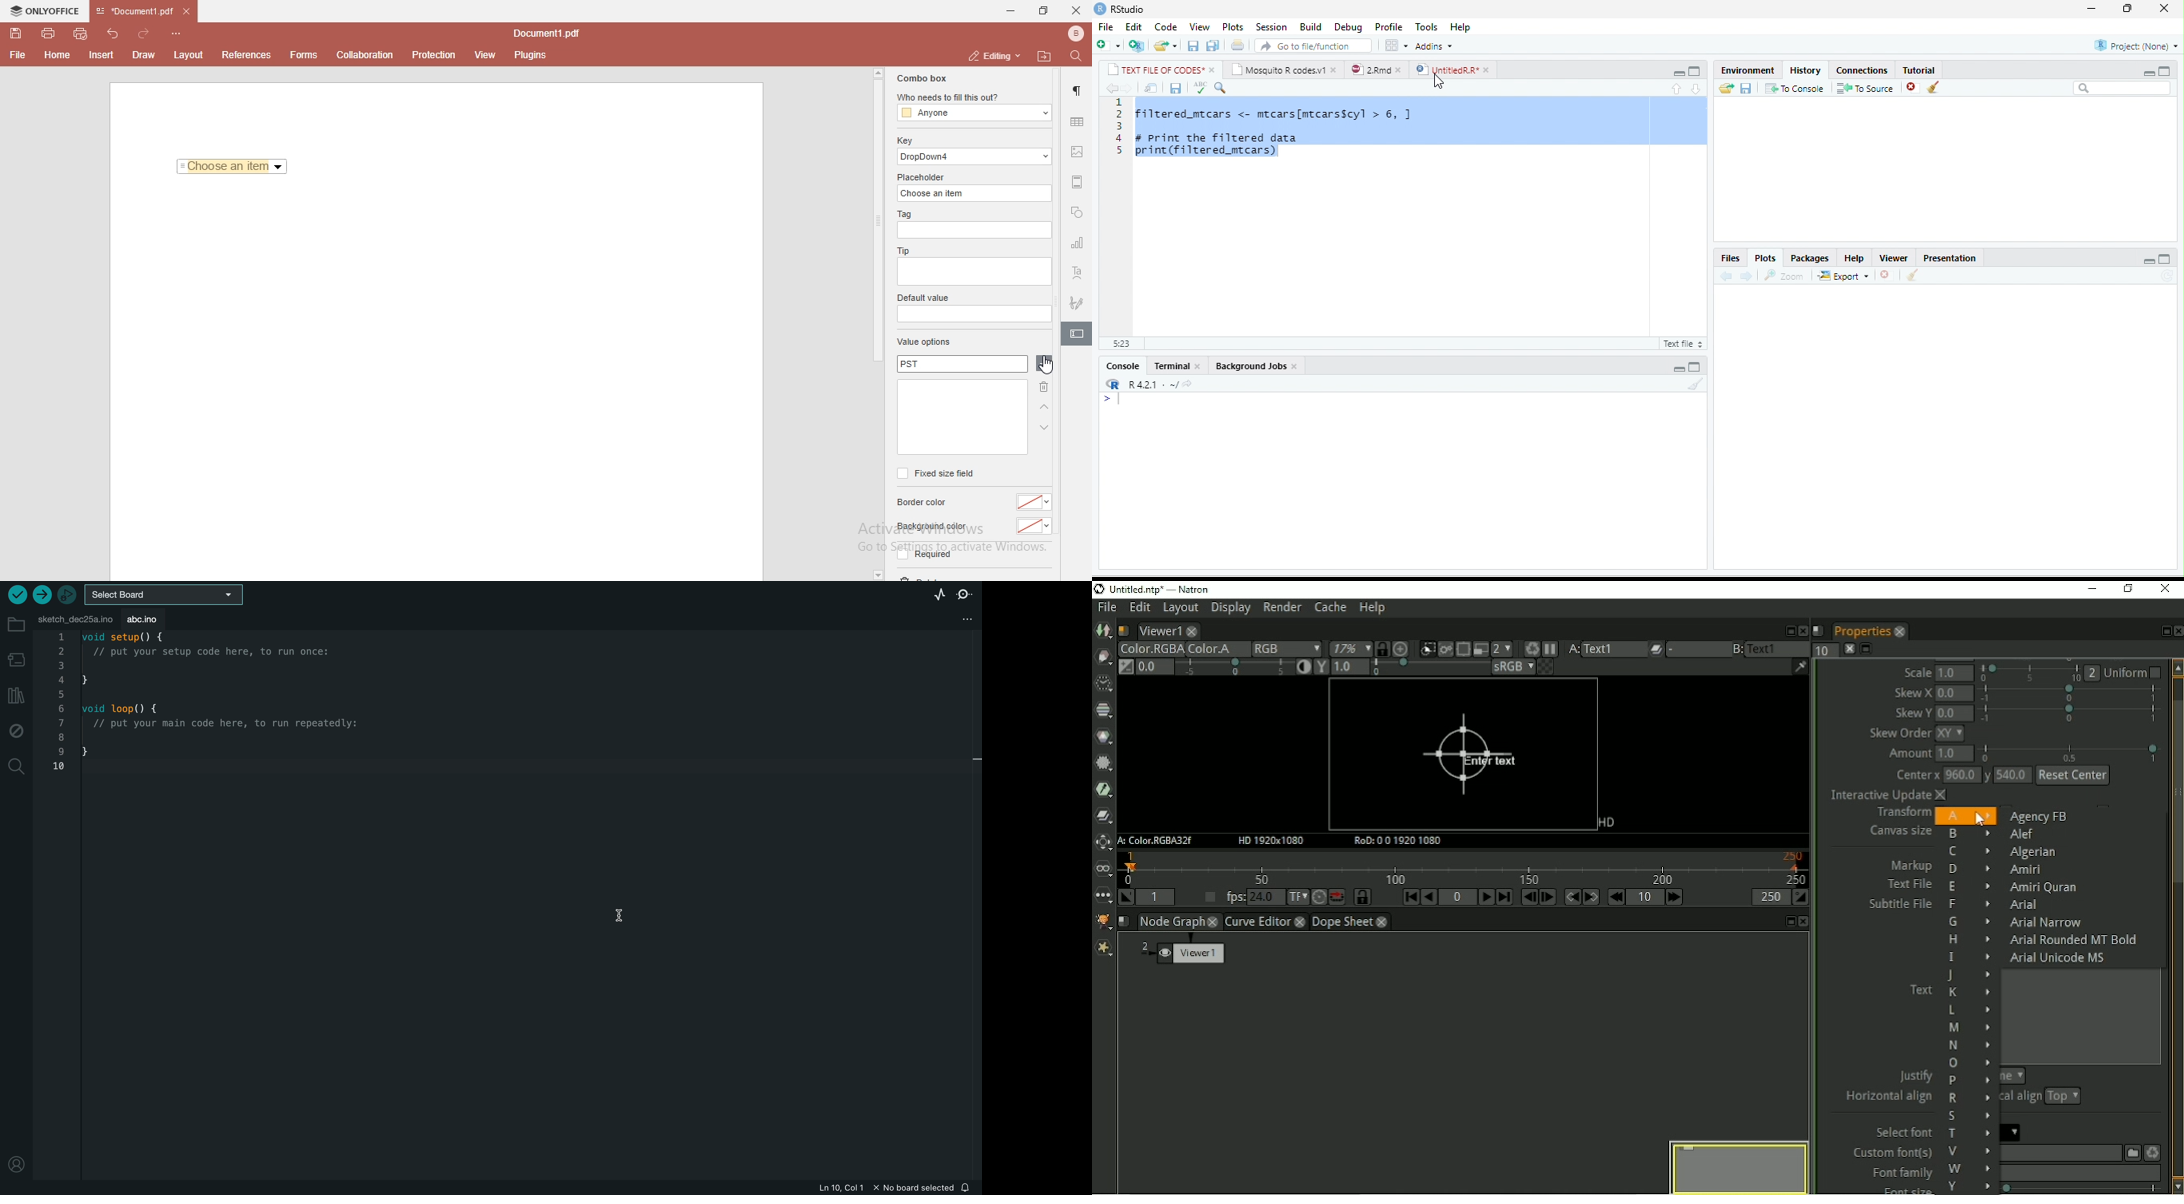 Image resolution: width=2184 pixels, height=1204 pixels. Describe the element at coordinates (923, 558) in the screenshot. I see `required` at that location.